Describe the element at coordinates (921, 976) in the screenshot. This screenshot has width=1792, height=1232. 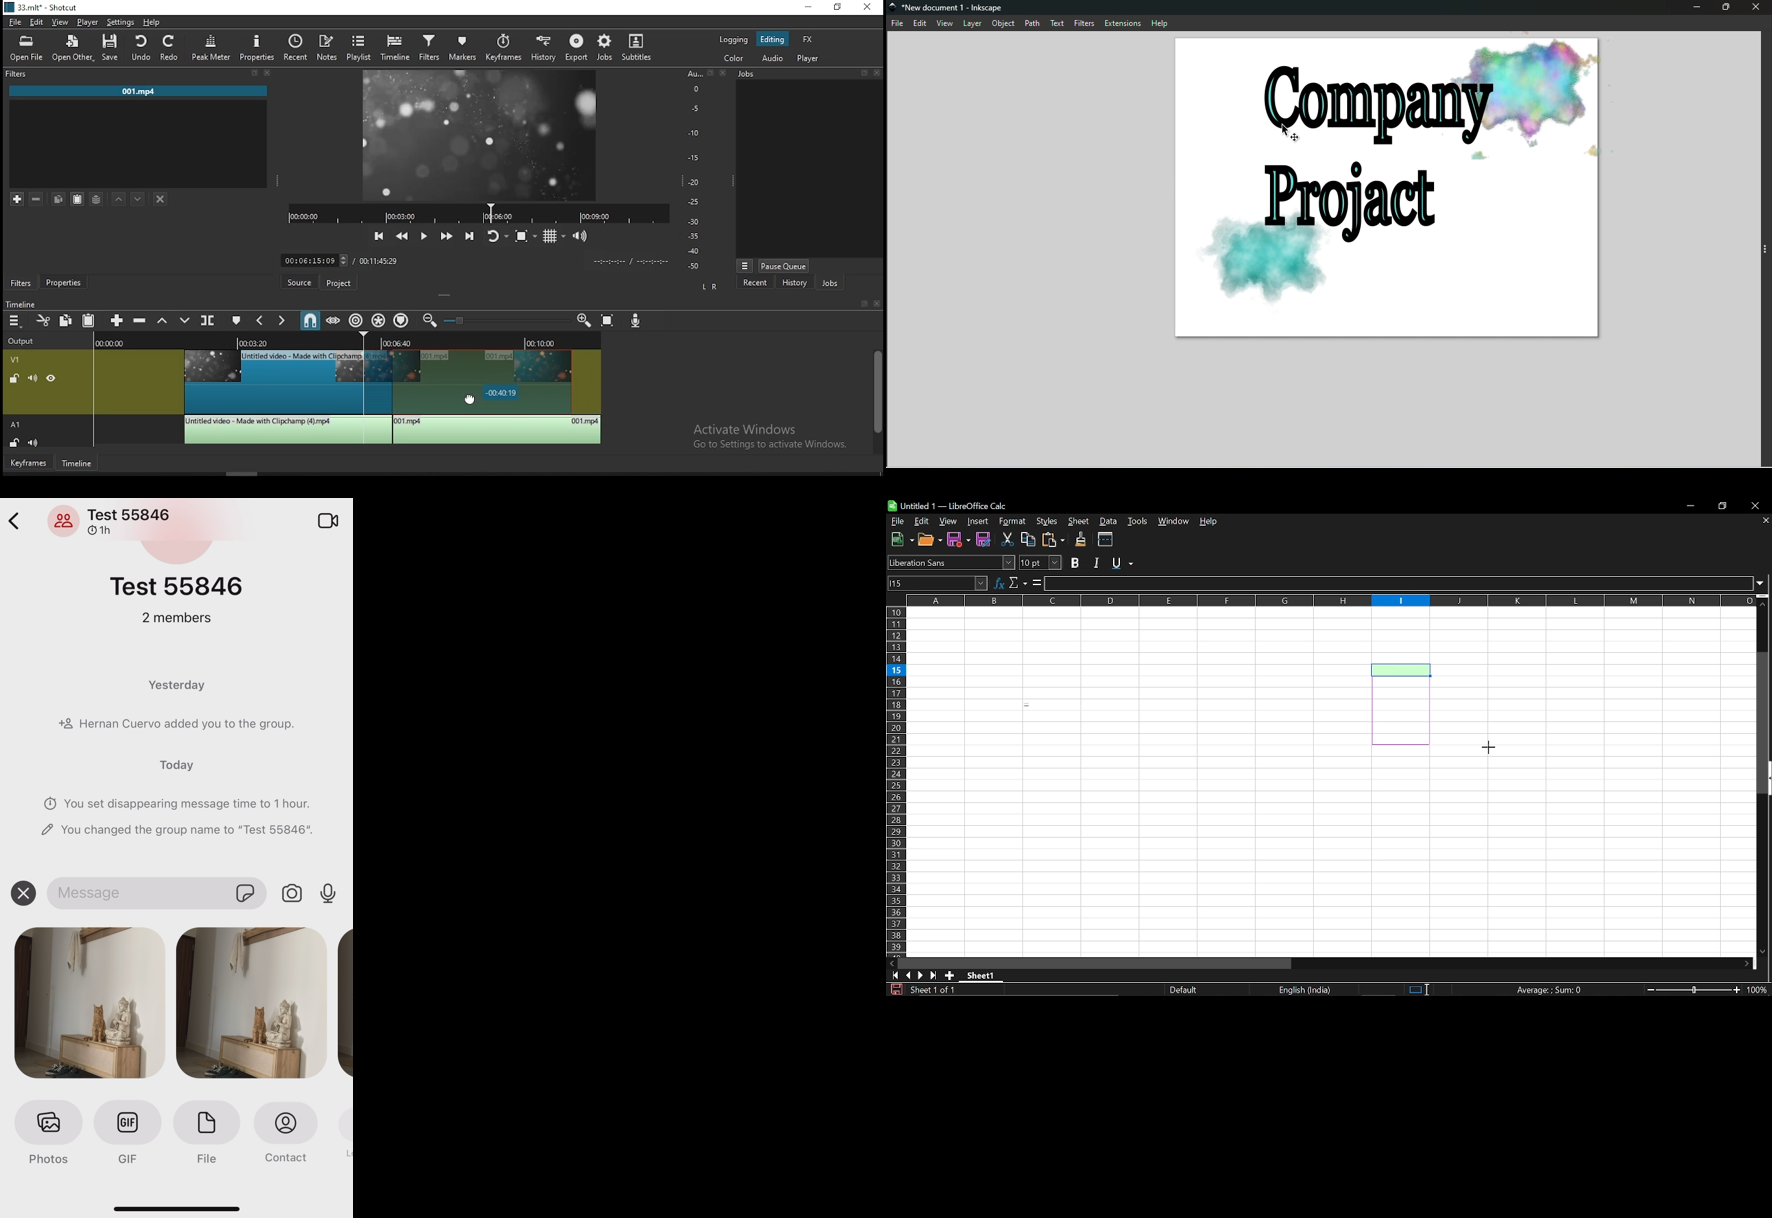
I see `Next page` at that location.